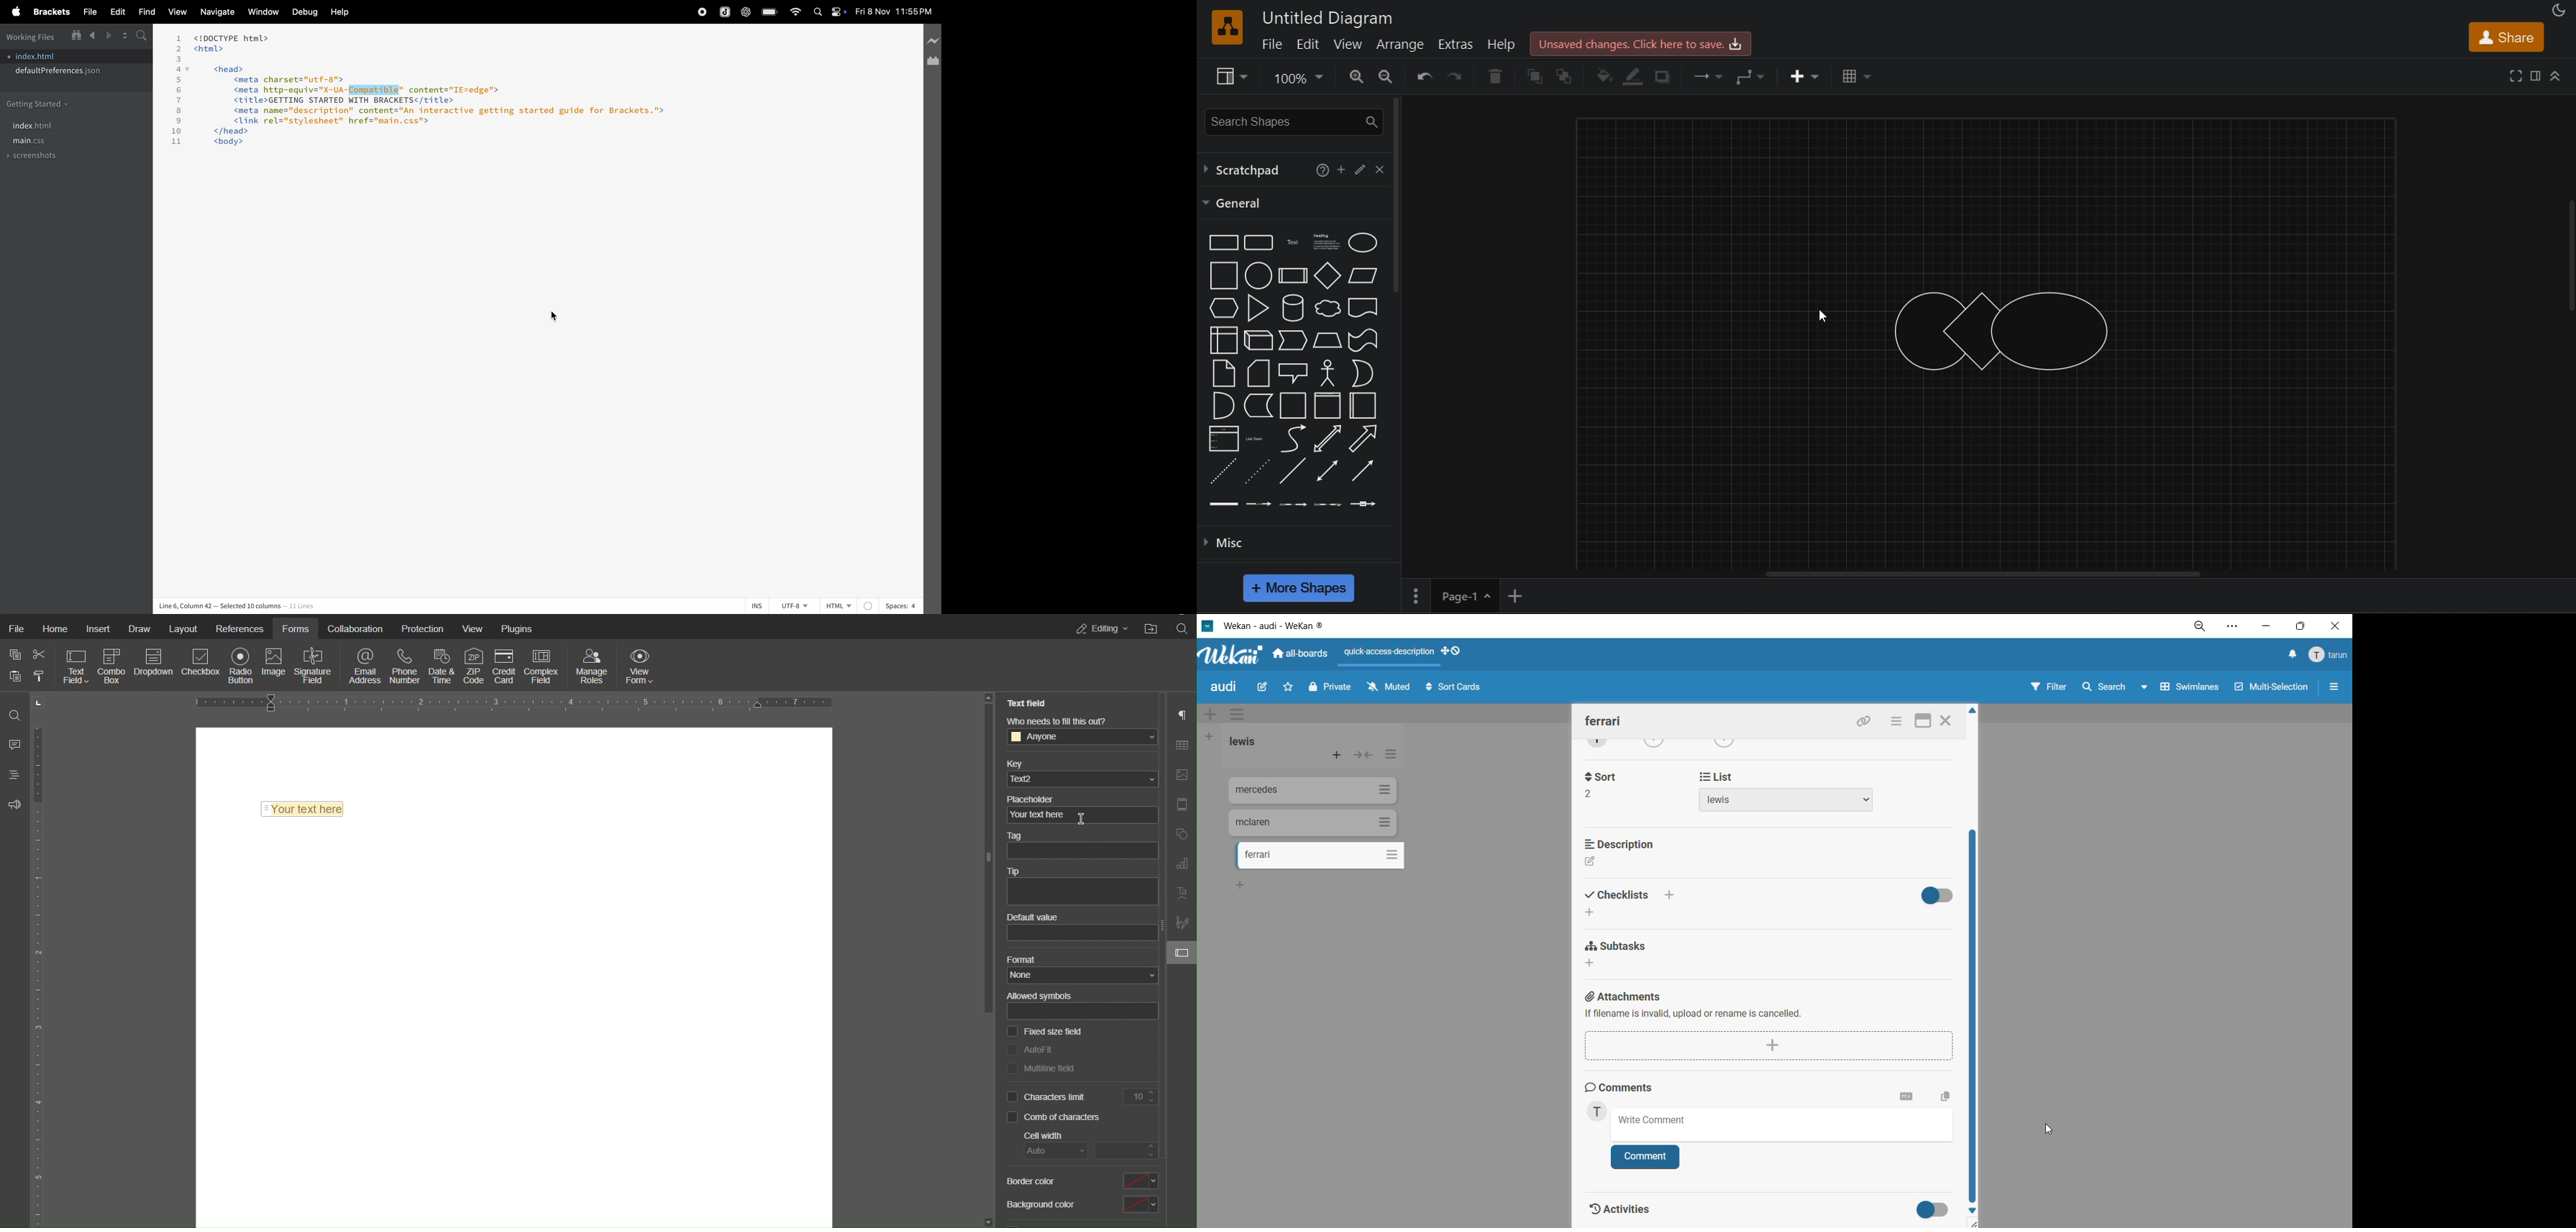 The width and height of the screenshot is (2576, 1232). Describe the element at coordinates (795, 605) in the screenshot. I see `utf-8` at that location.